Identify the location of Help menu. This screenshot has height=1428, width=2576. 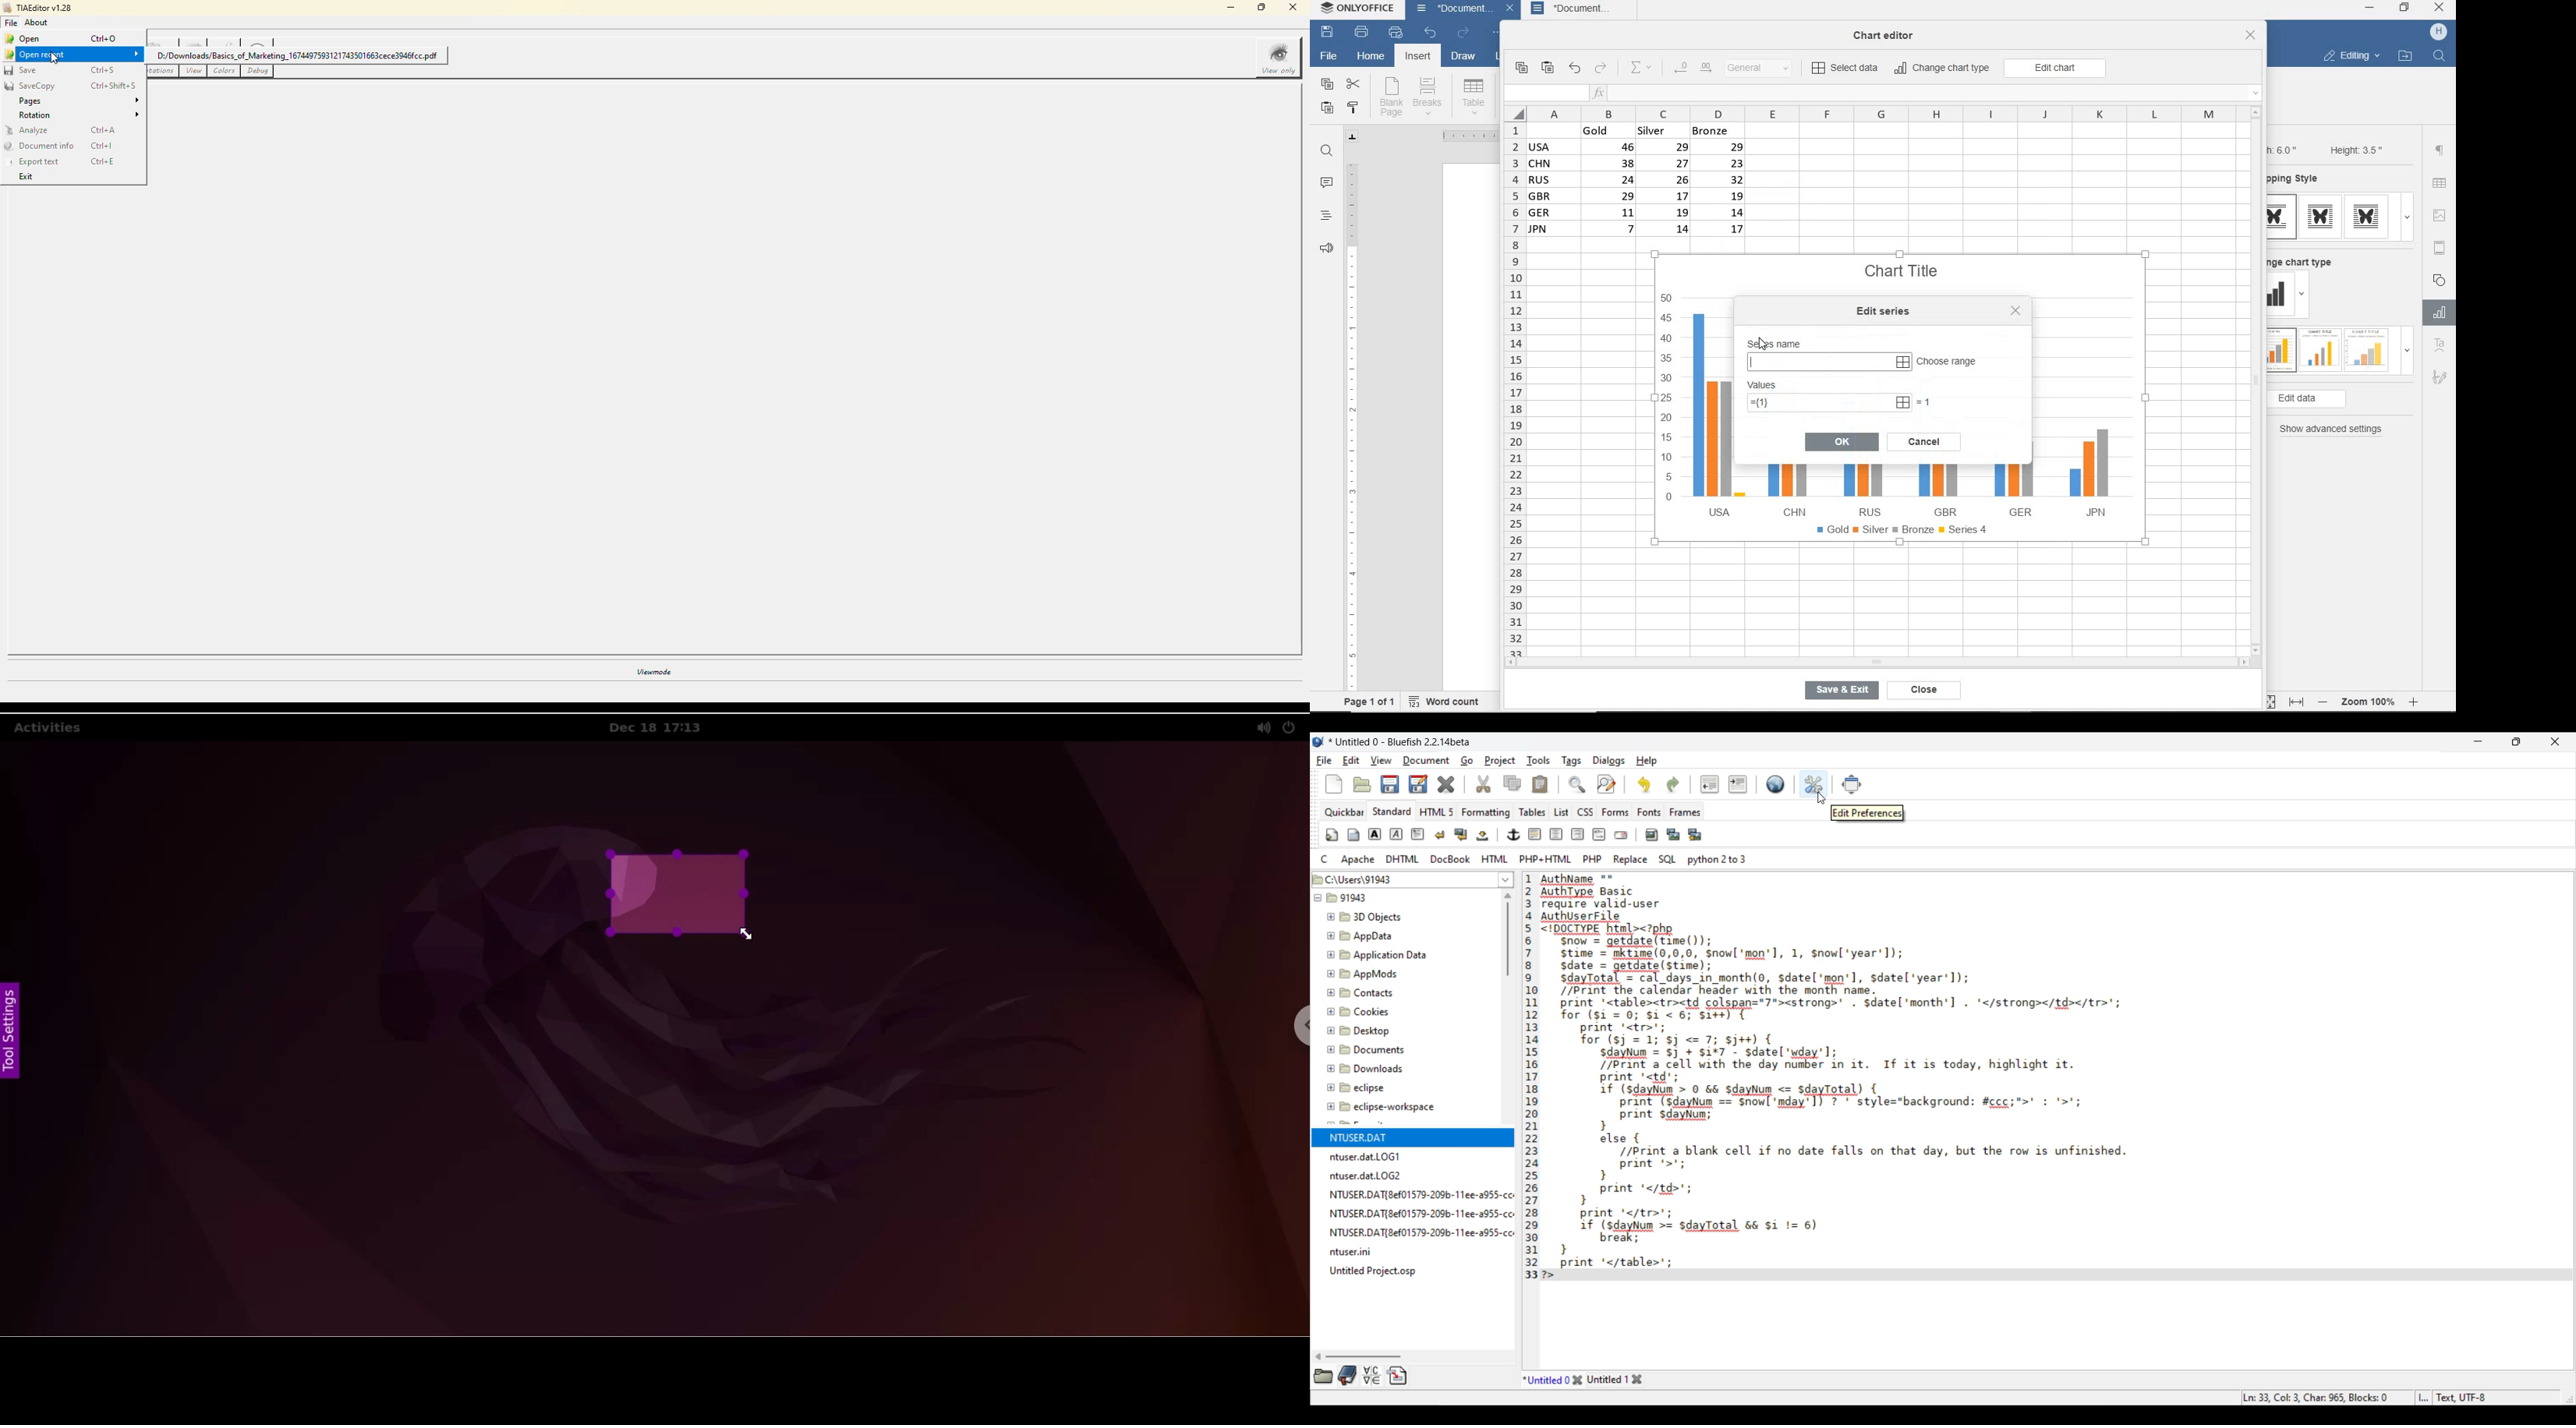
(1647, 761).